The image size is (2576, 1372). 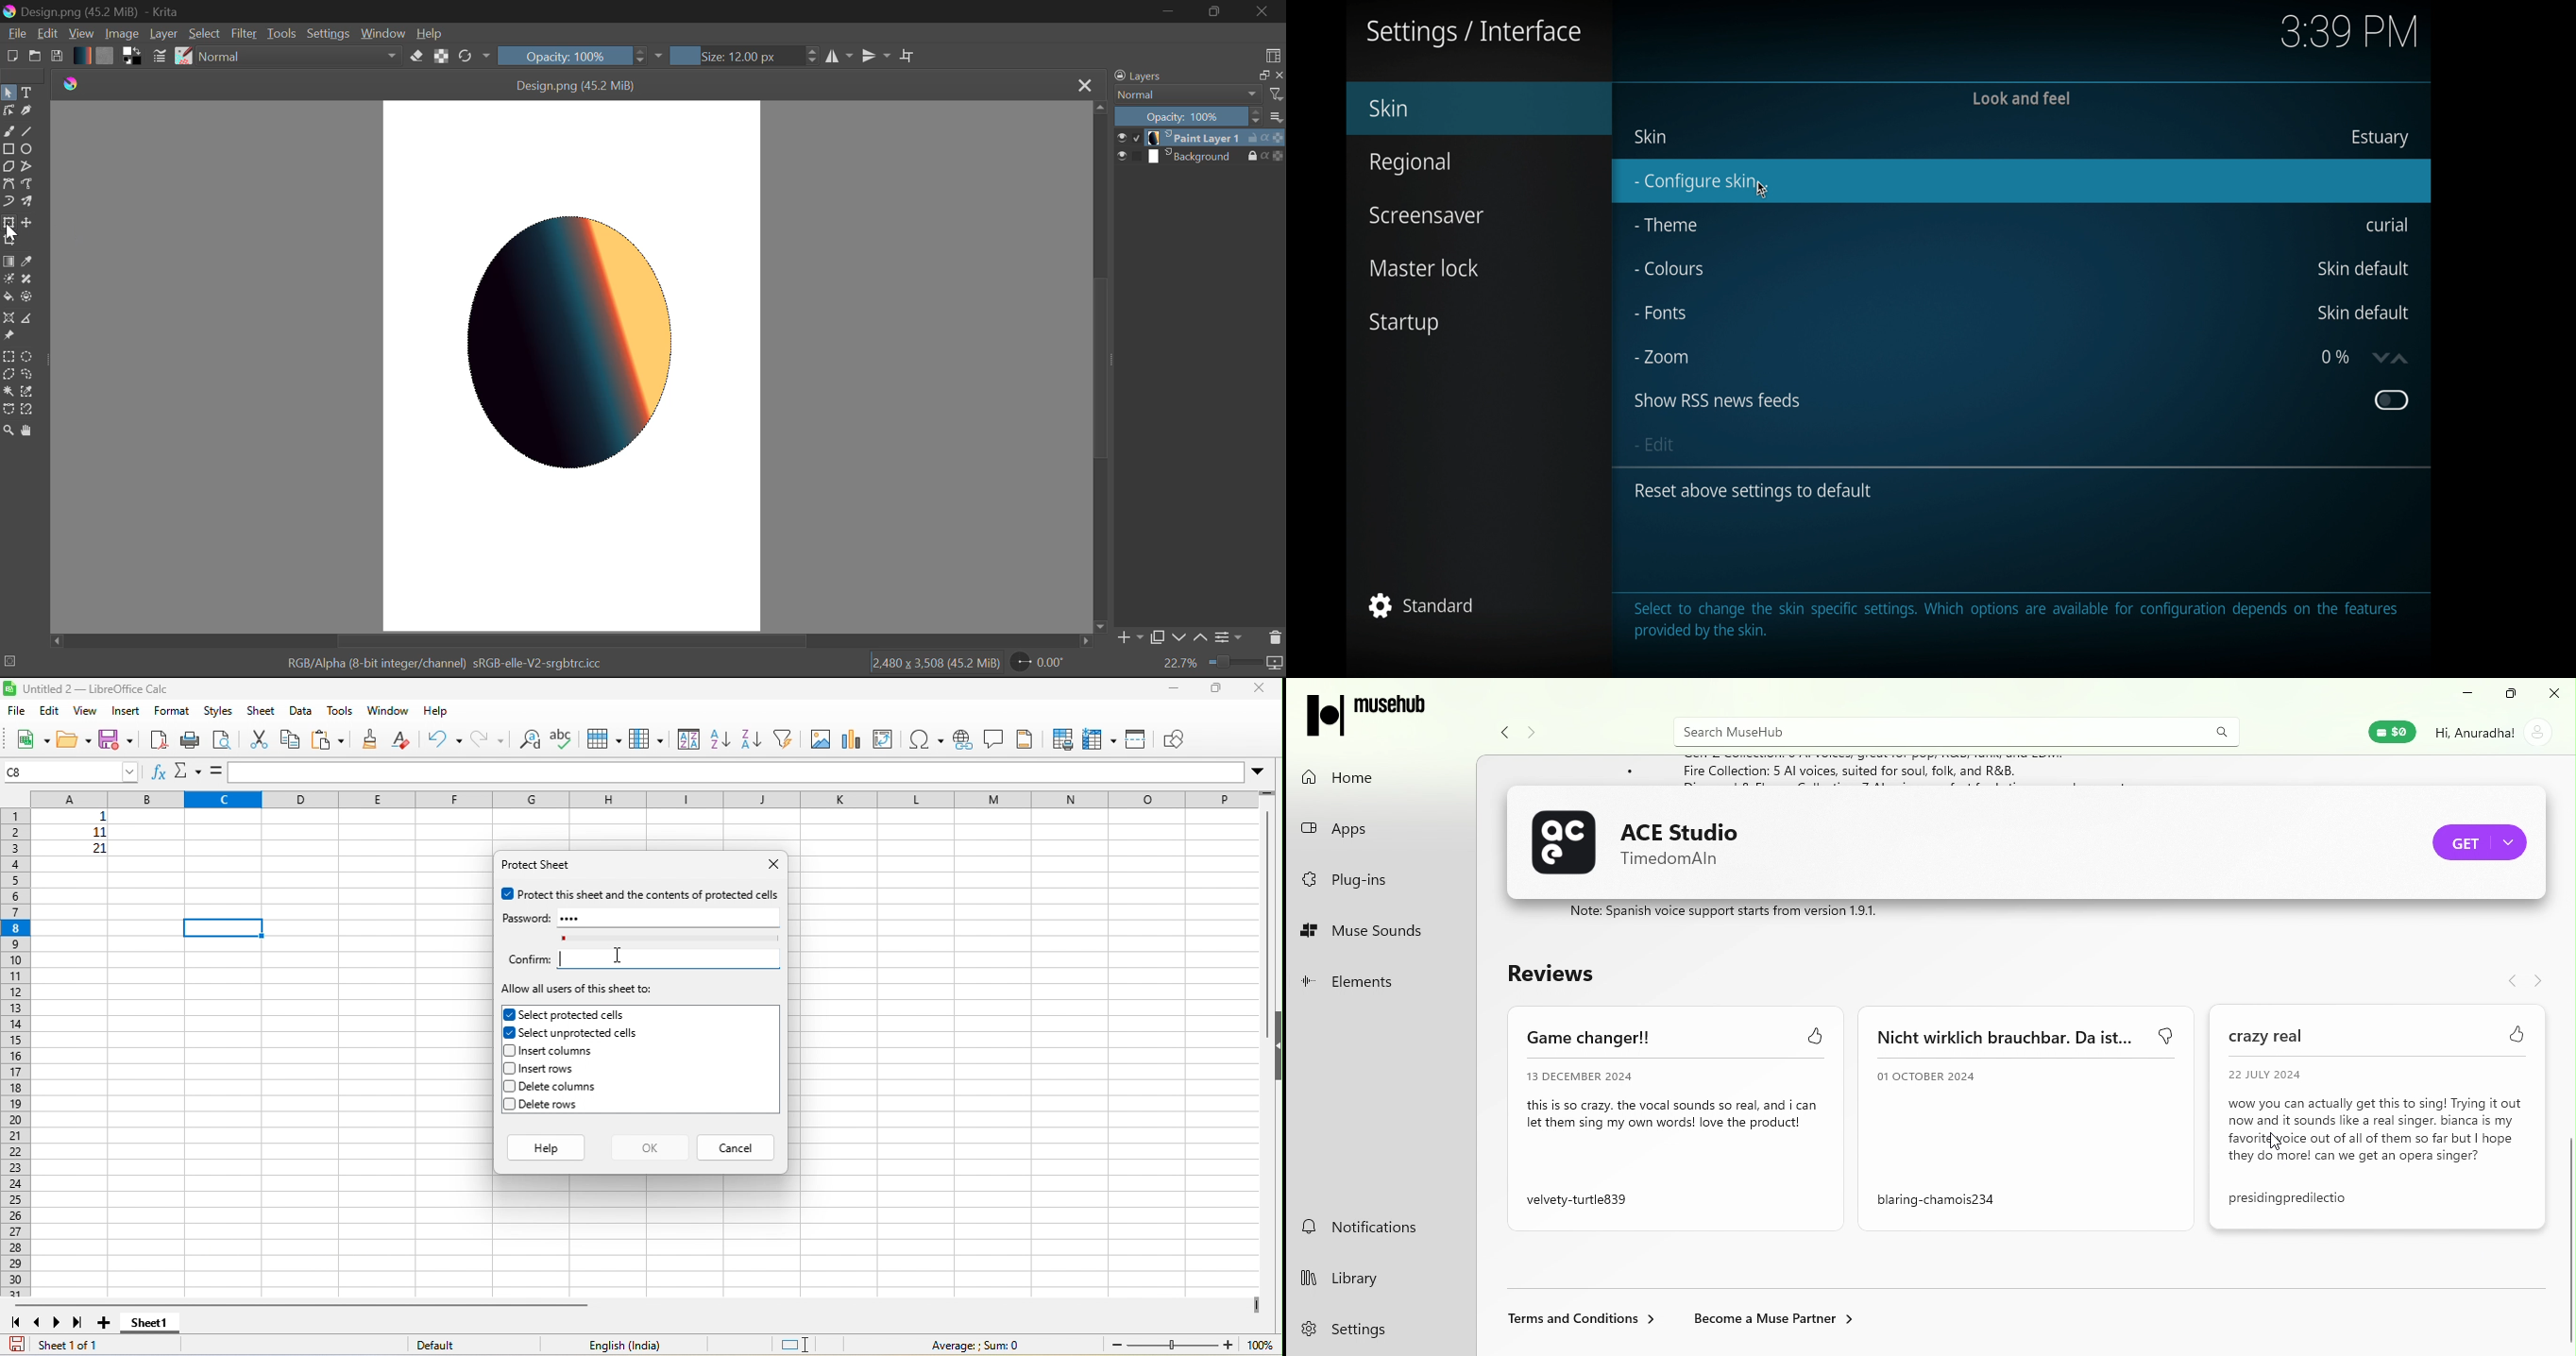 What do you see at coordinates (973, 1345) in the screenshot?
I see `formula` at bounding box center [973, 1345].